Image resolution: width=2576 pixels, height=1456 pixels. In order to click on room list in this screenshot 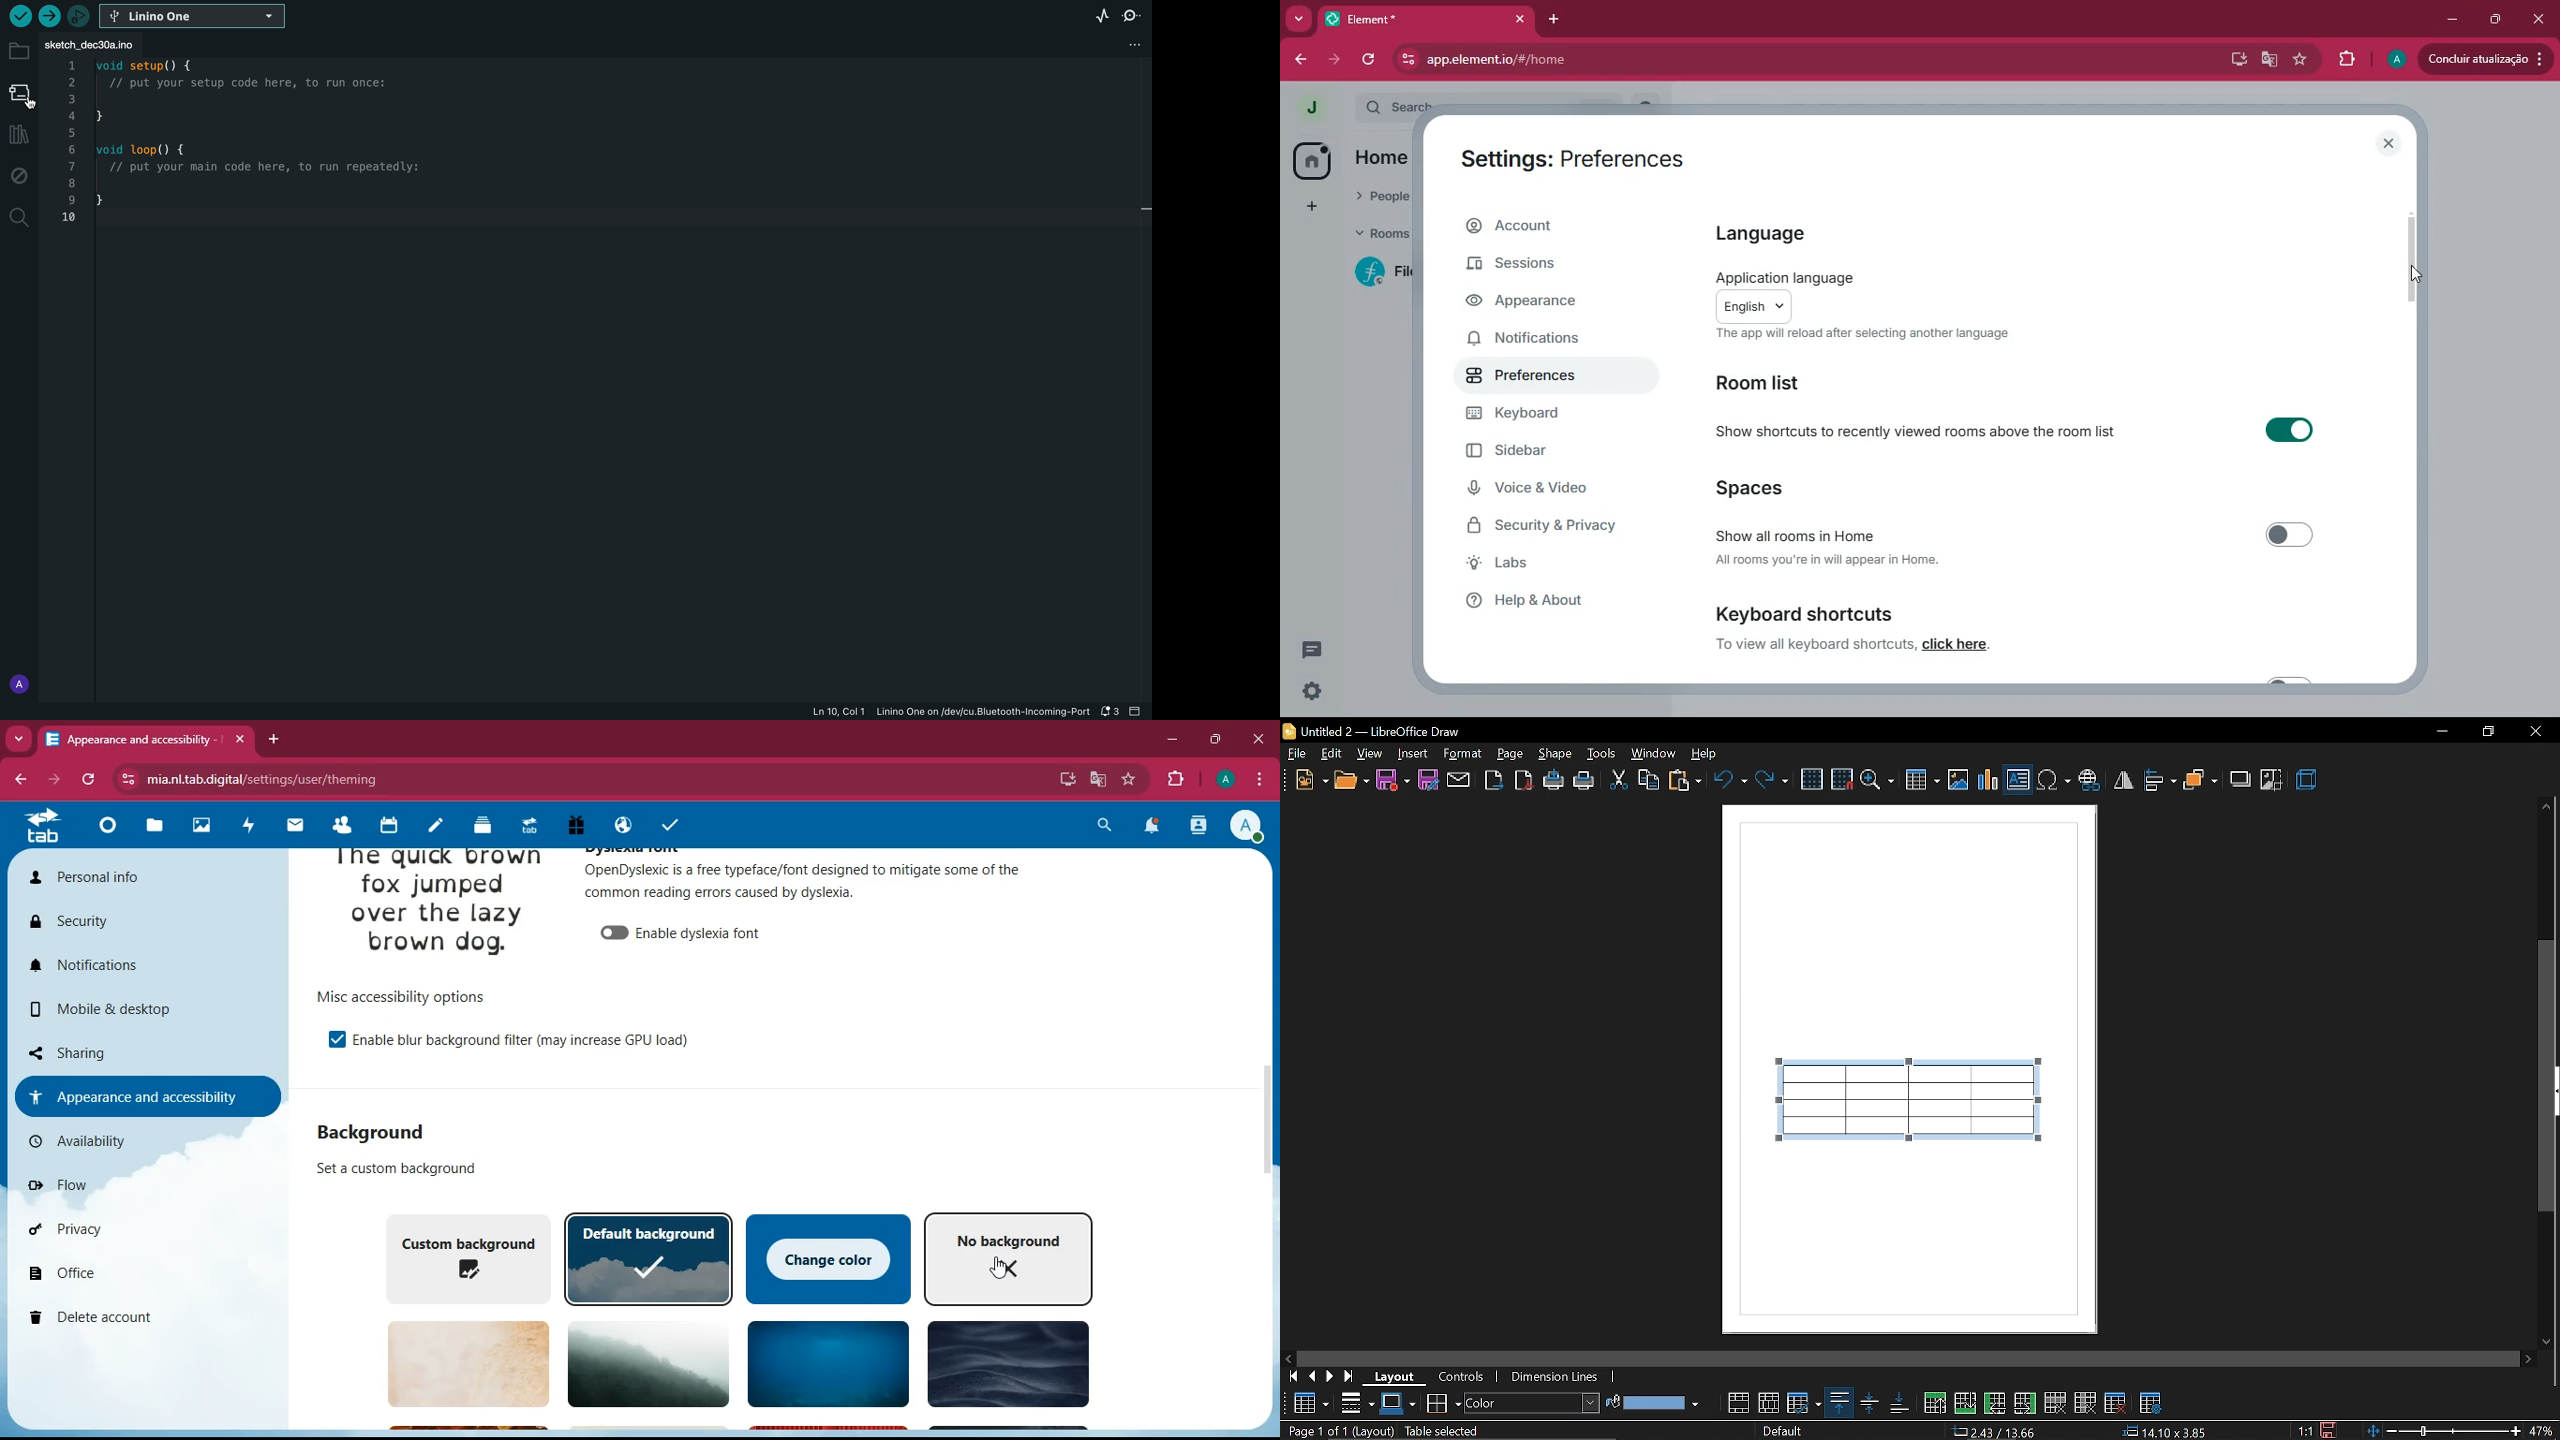, I will do `click(1775, 381)`.